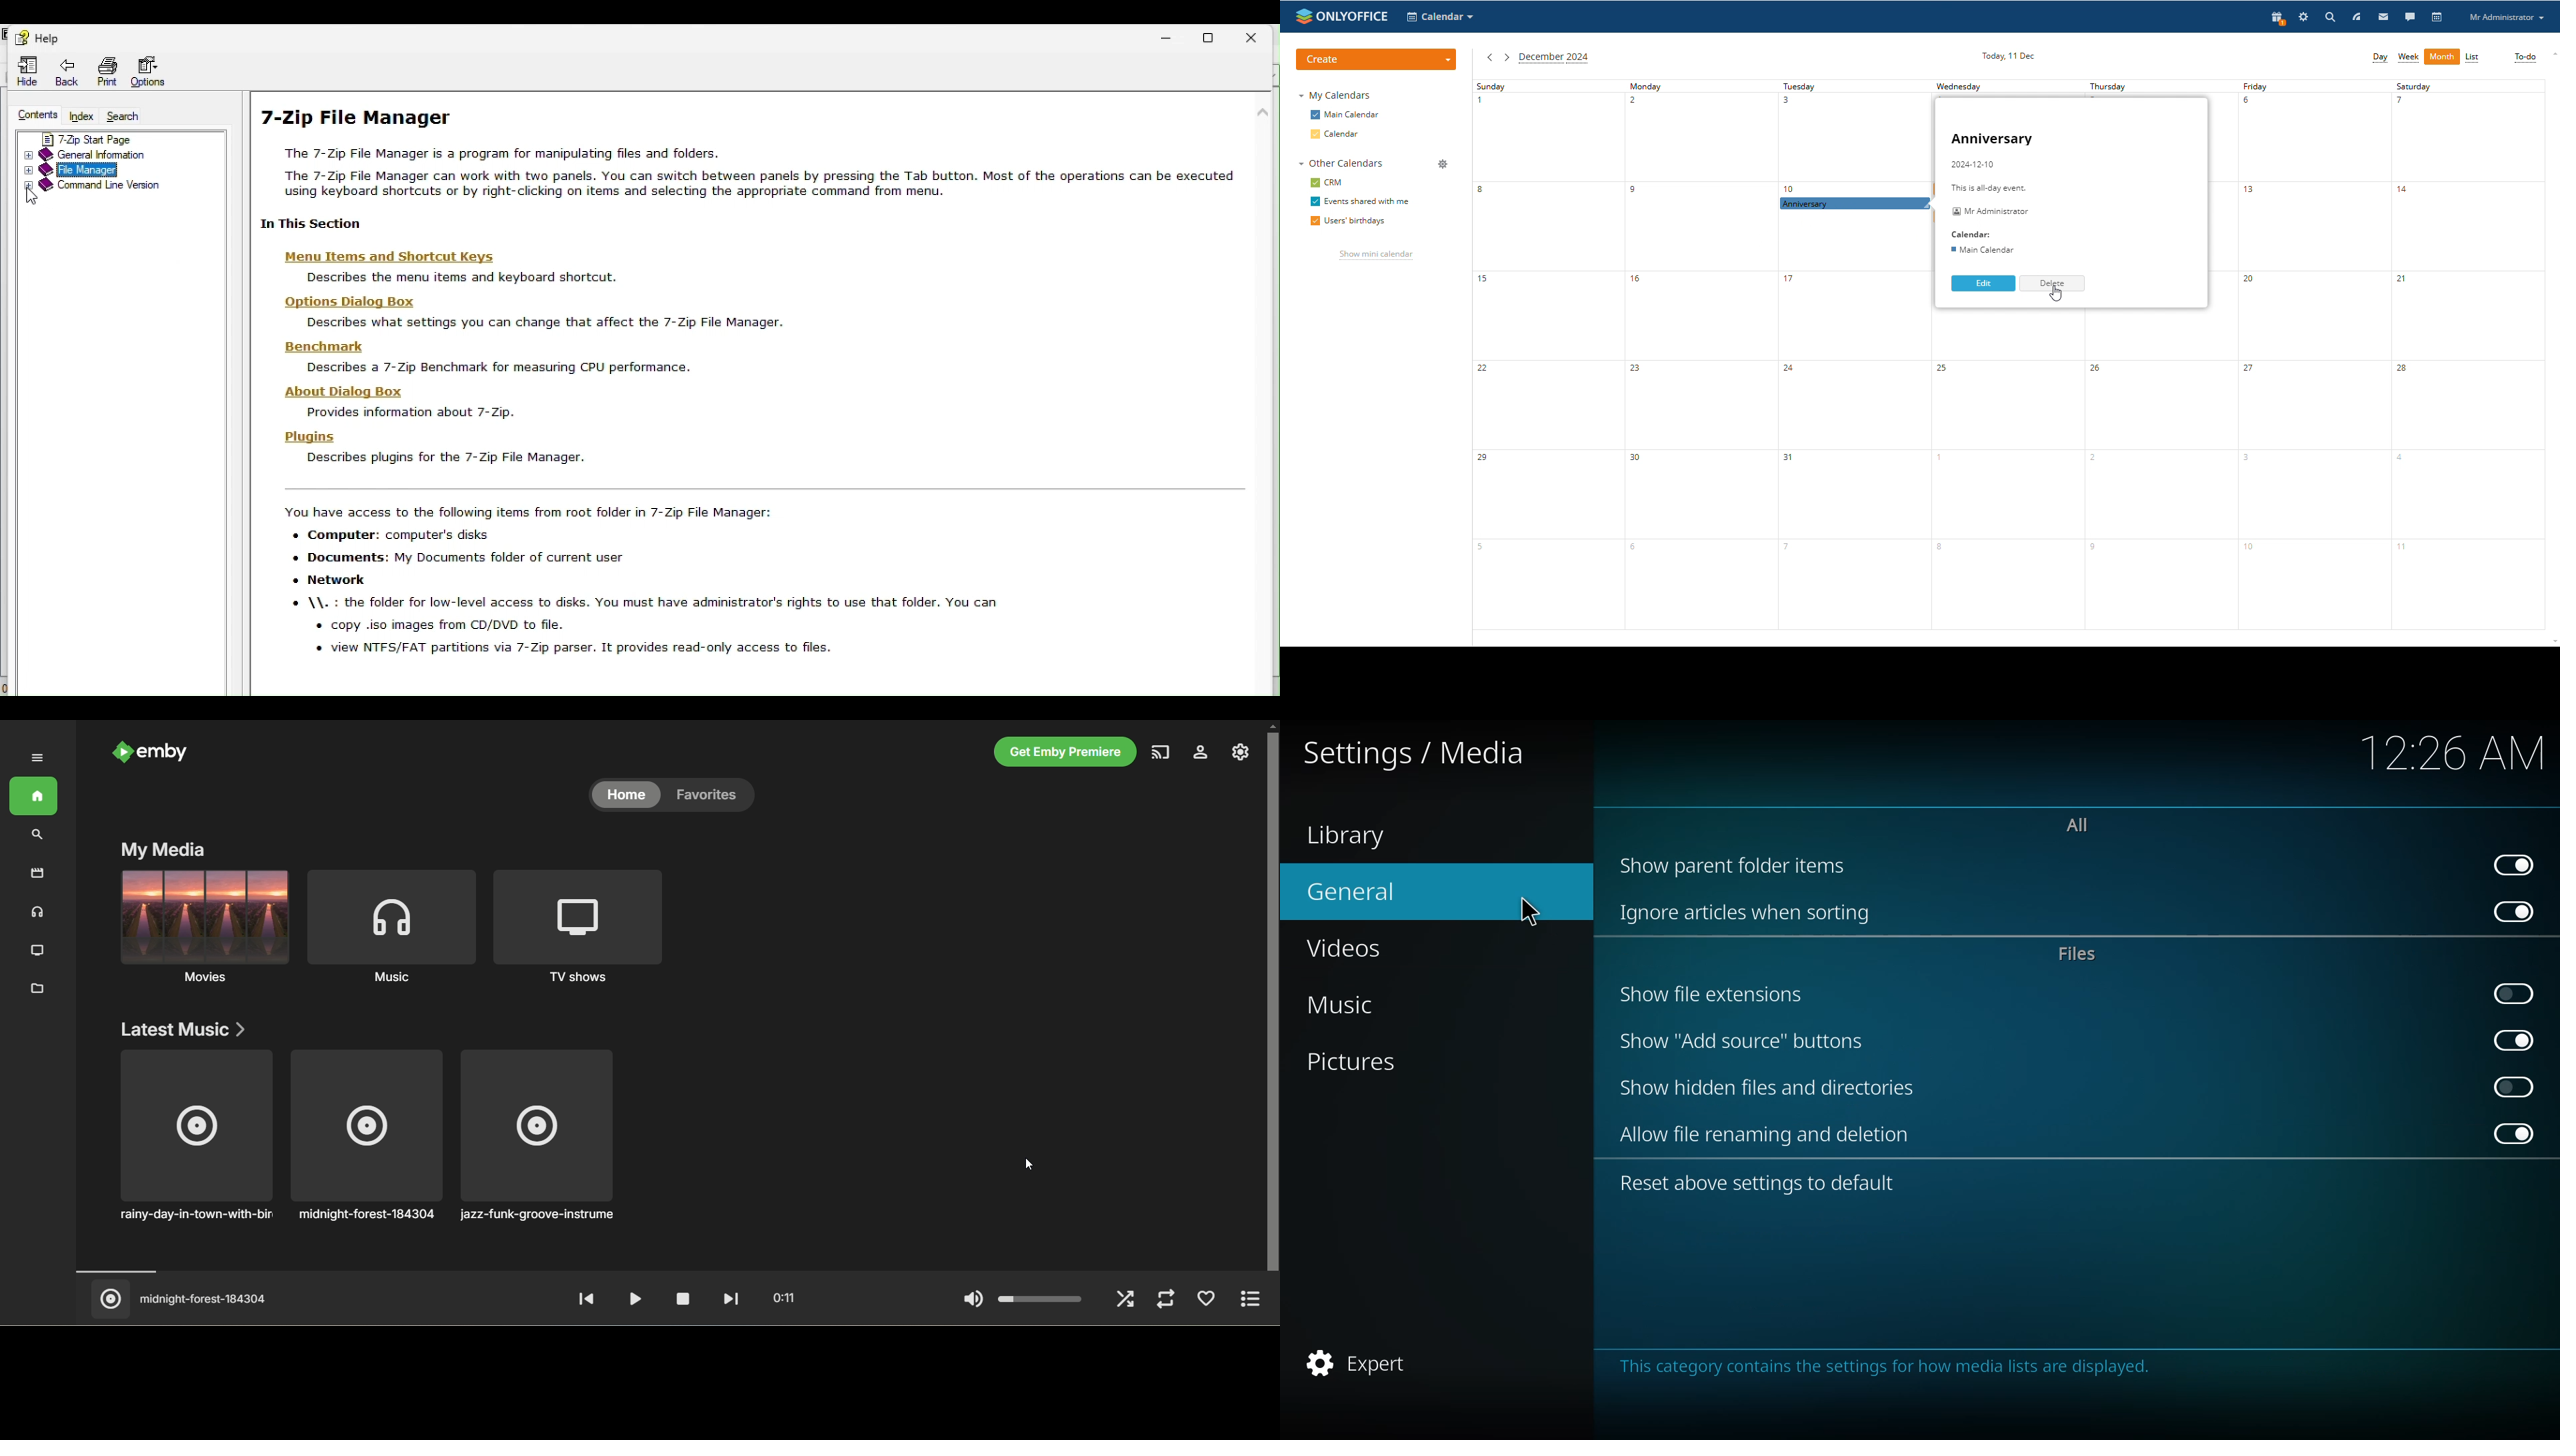  I want to click on shuffle, so click(1127, 1301).